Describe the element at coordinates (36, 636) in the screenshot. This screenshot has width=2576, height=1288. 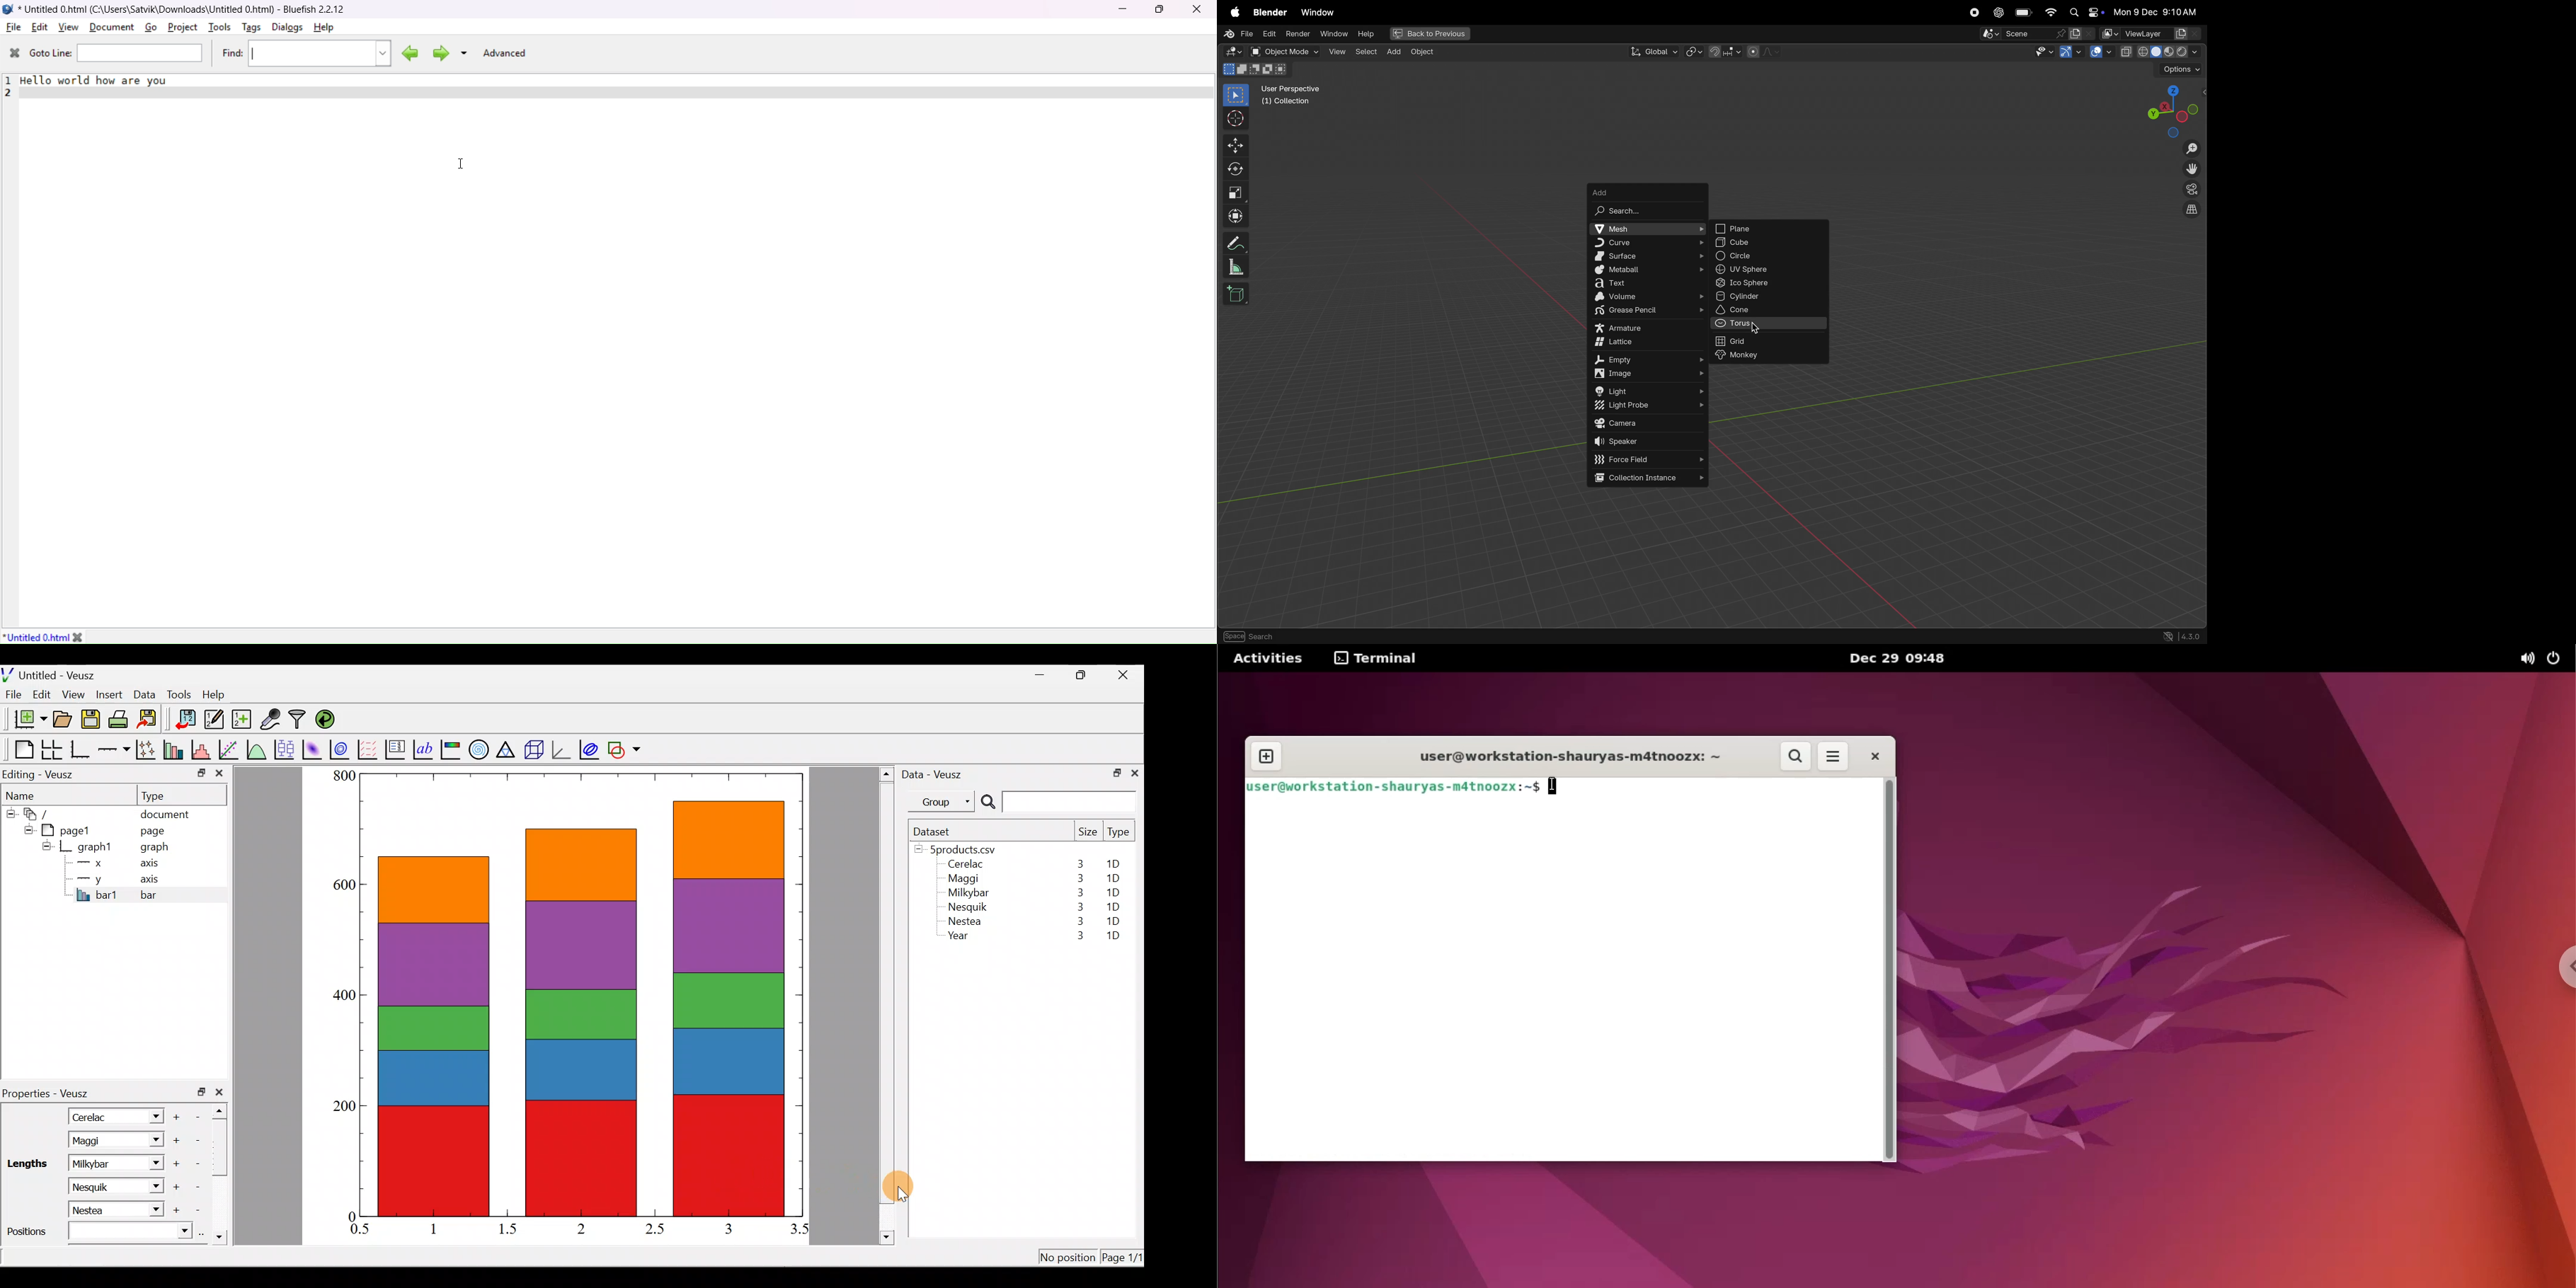
I see `File Name` at that location.